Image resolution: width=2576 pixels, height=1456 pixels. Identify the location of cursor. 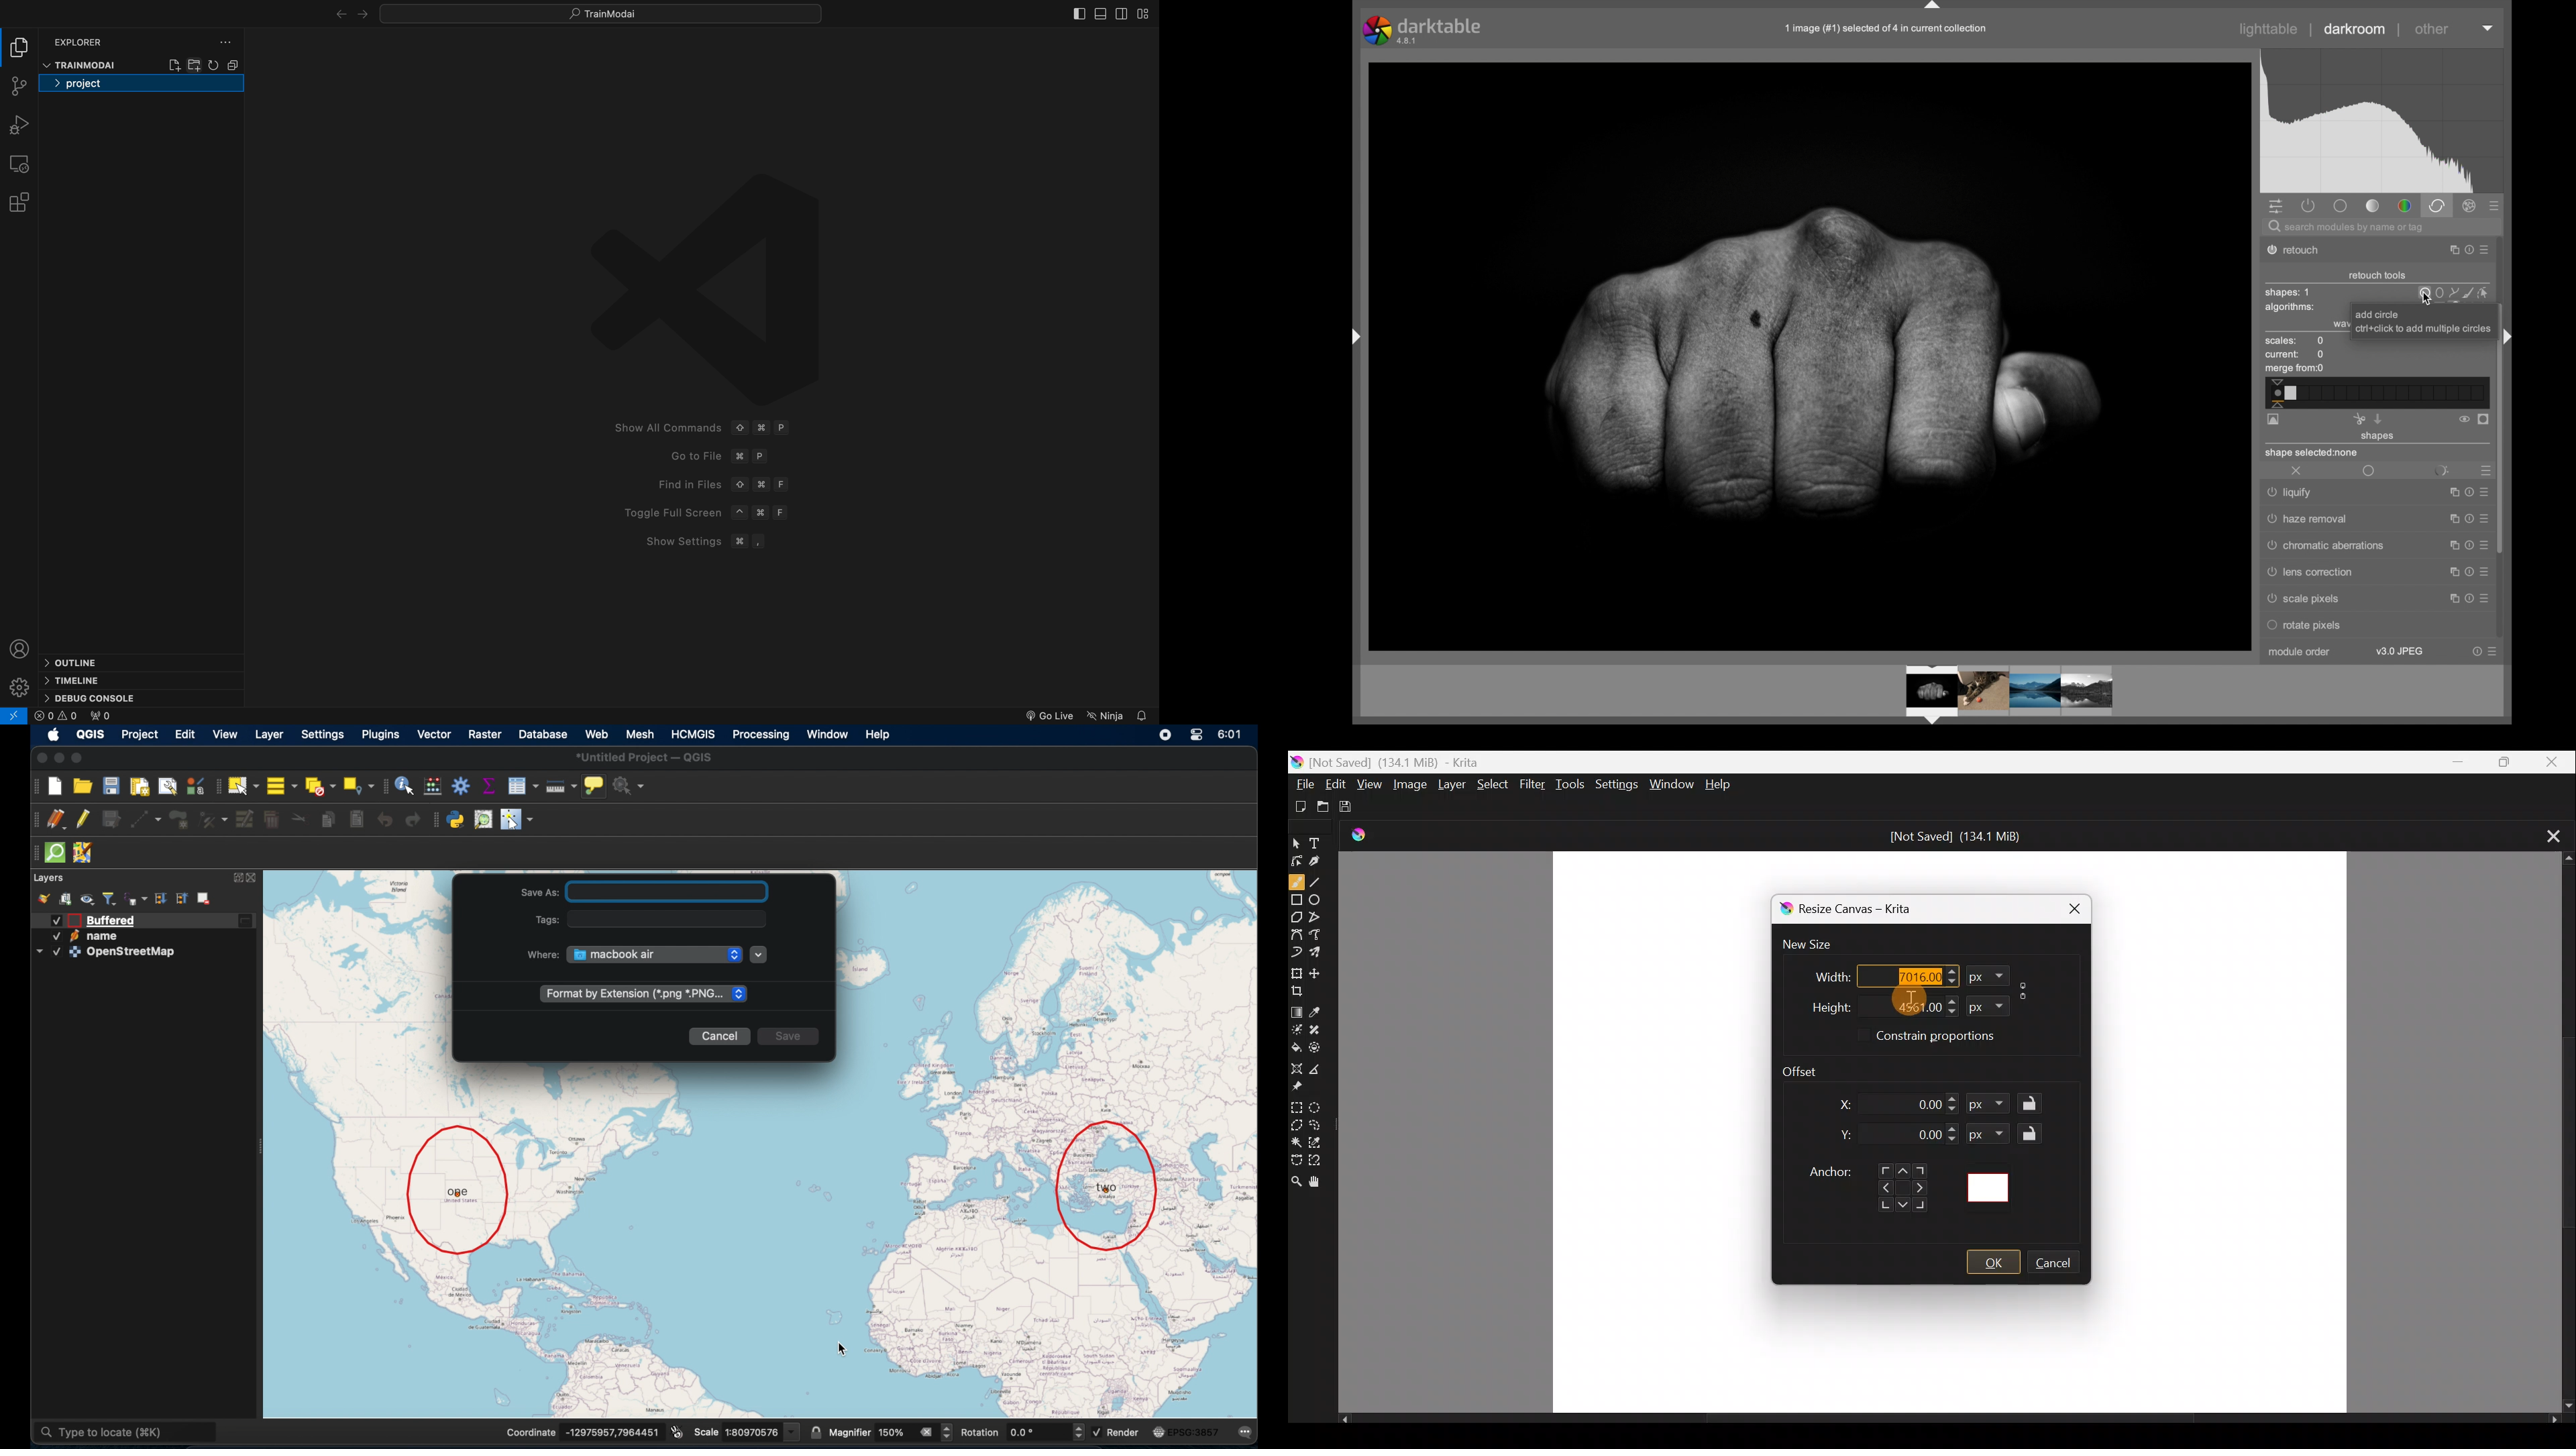
(2430, 300).